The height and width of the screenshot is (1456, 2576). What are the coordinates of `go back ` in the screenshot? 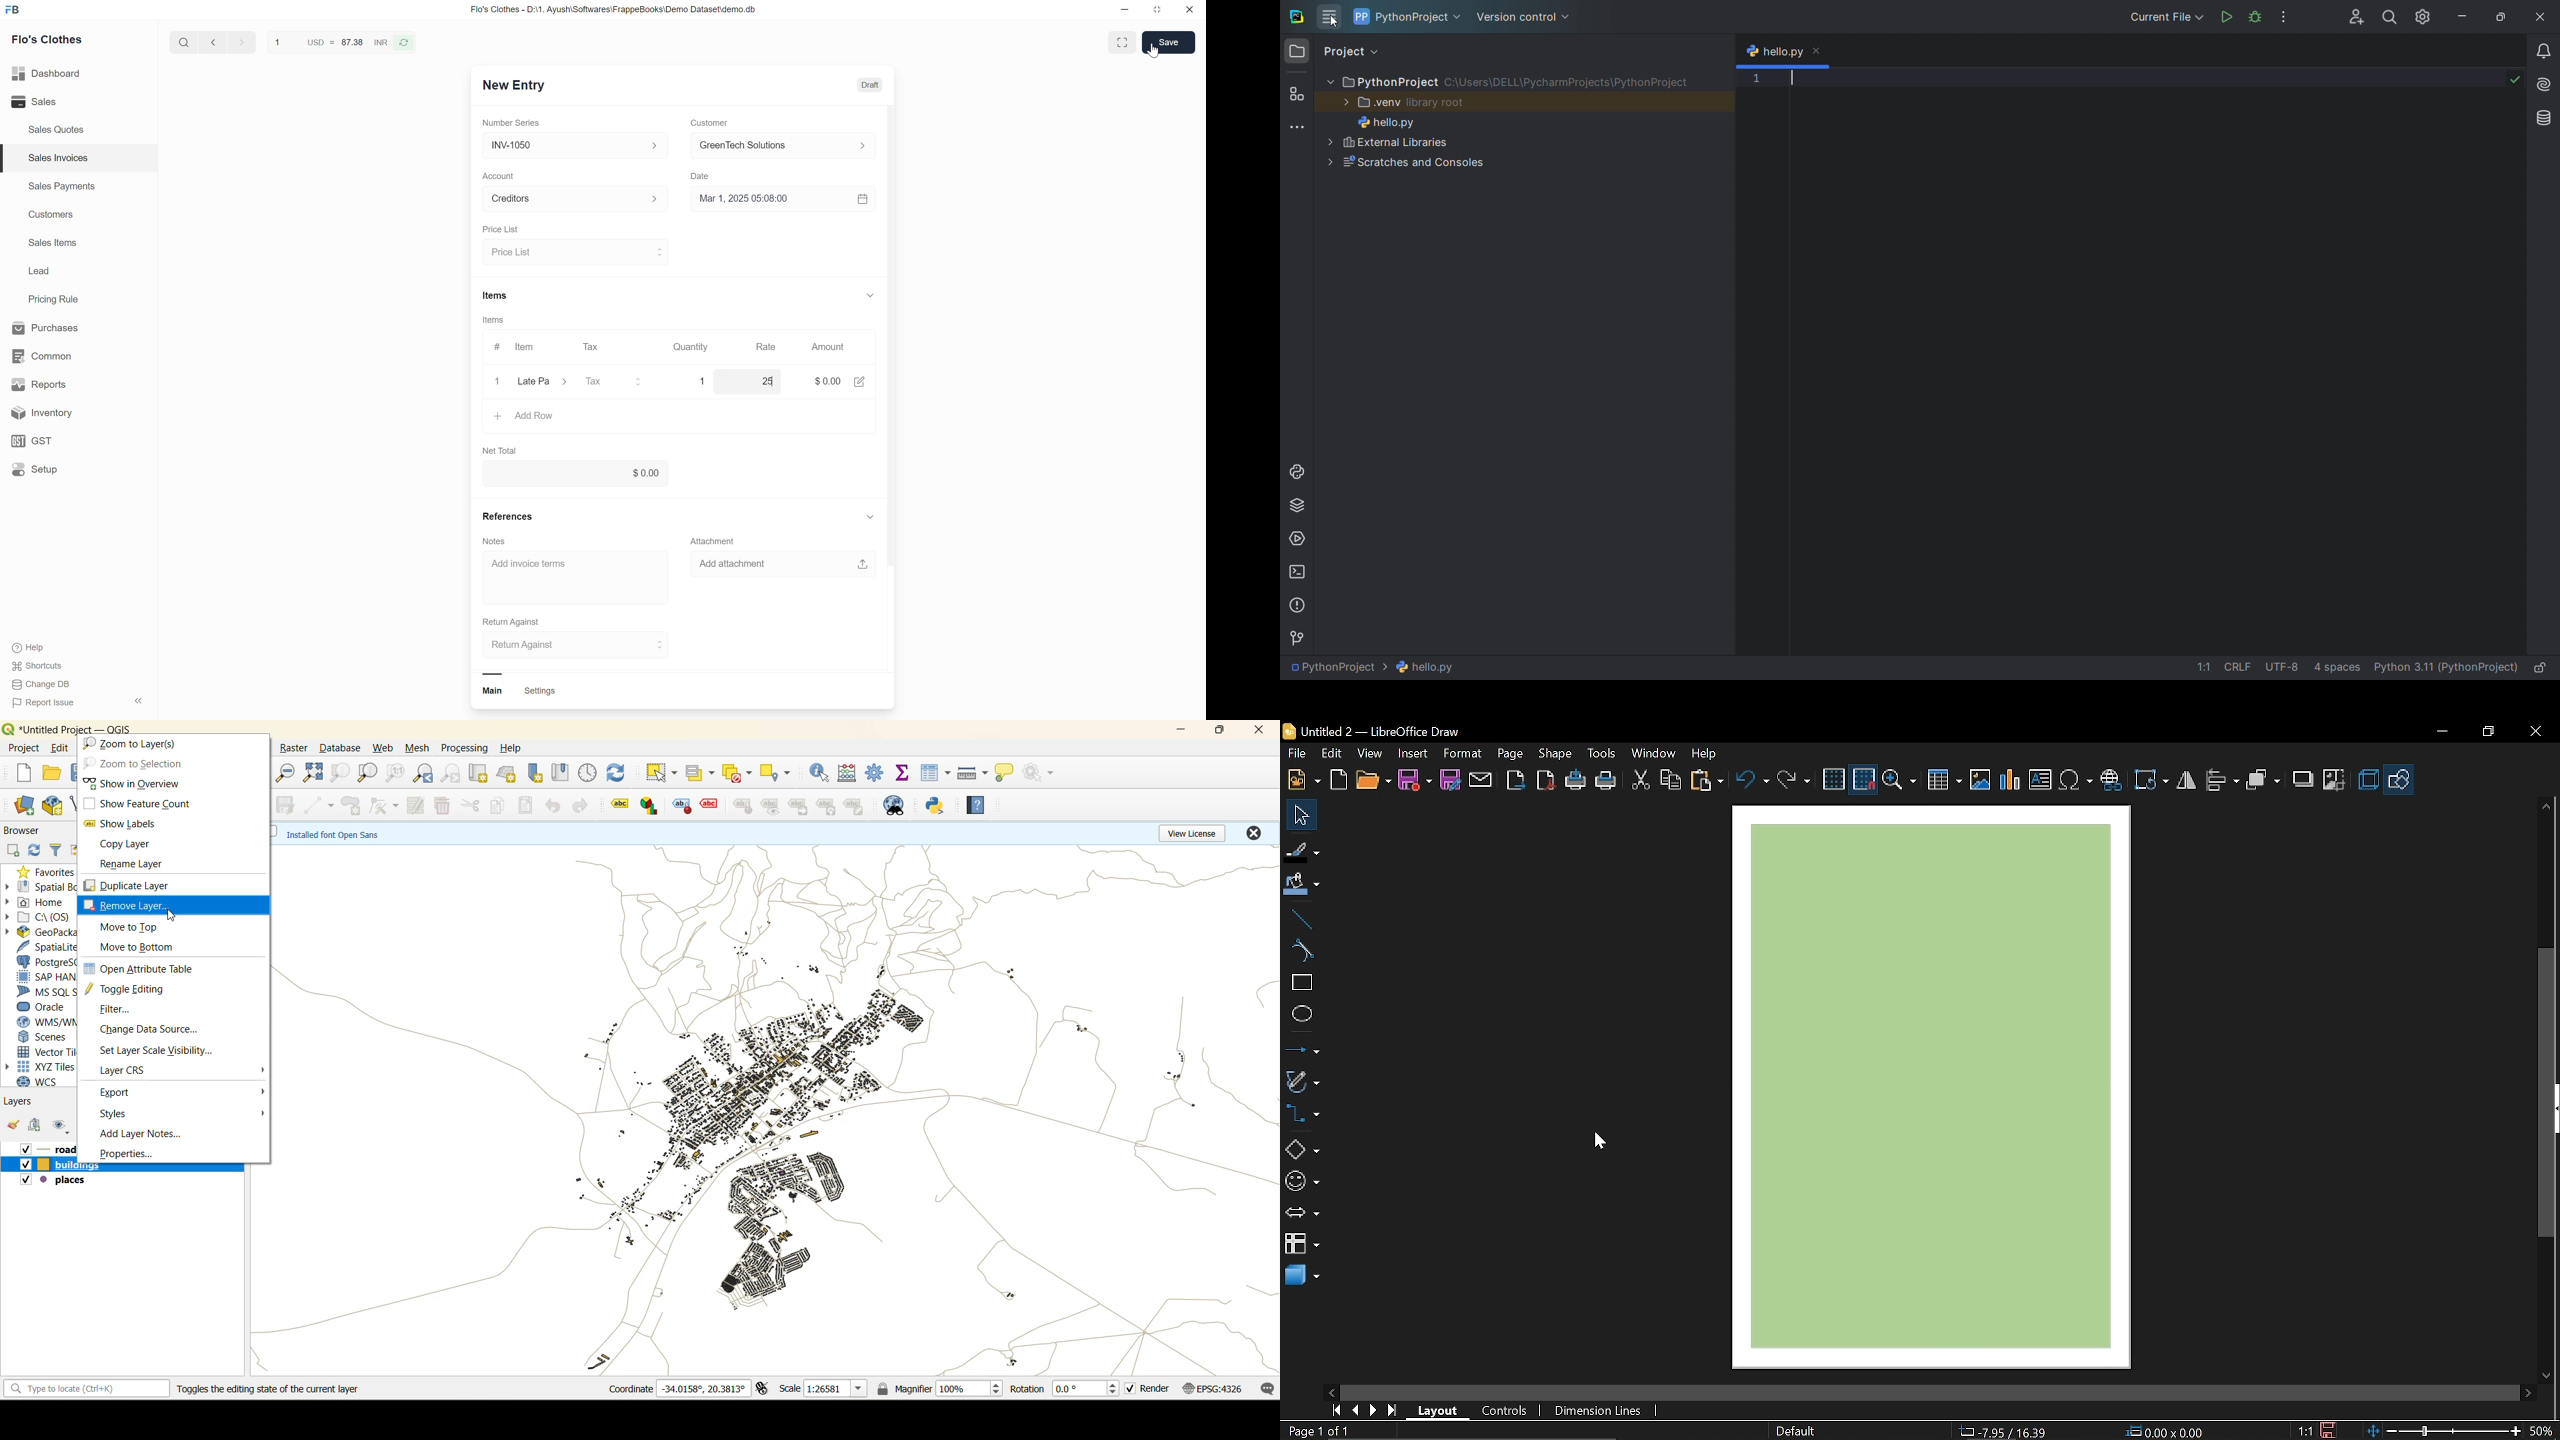 It's located at (212, 44).